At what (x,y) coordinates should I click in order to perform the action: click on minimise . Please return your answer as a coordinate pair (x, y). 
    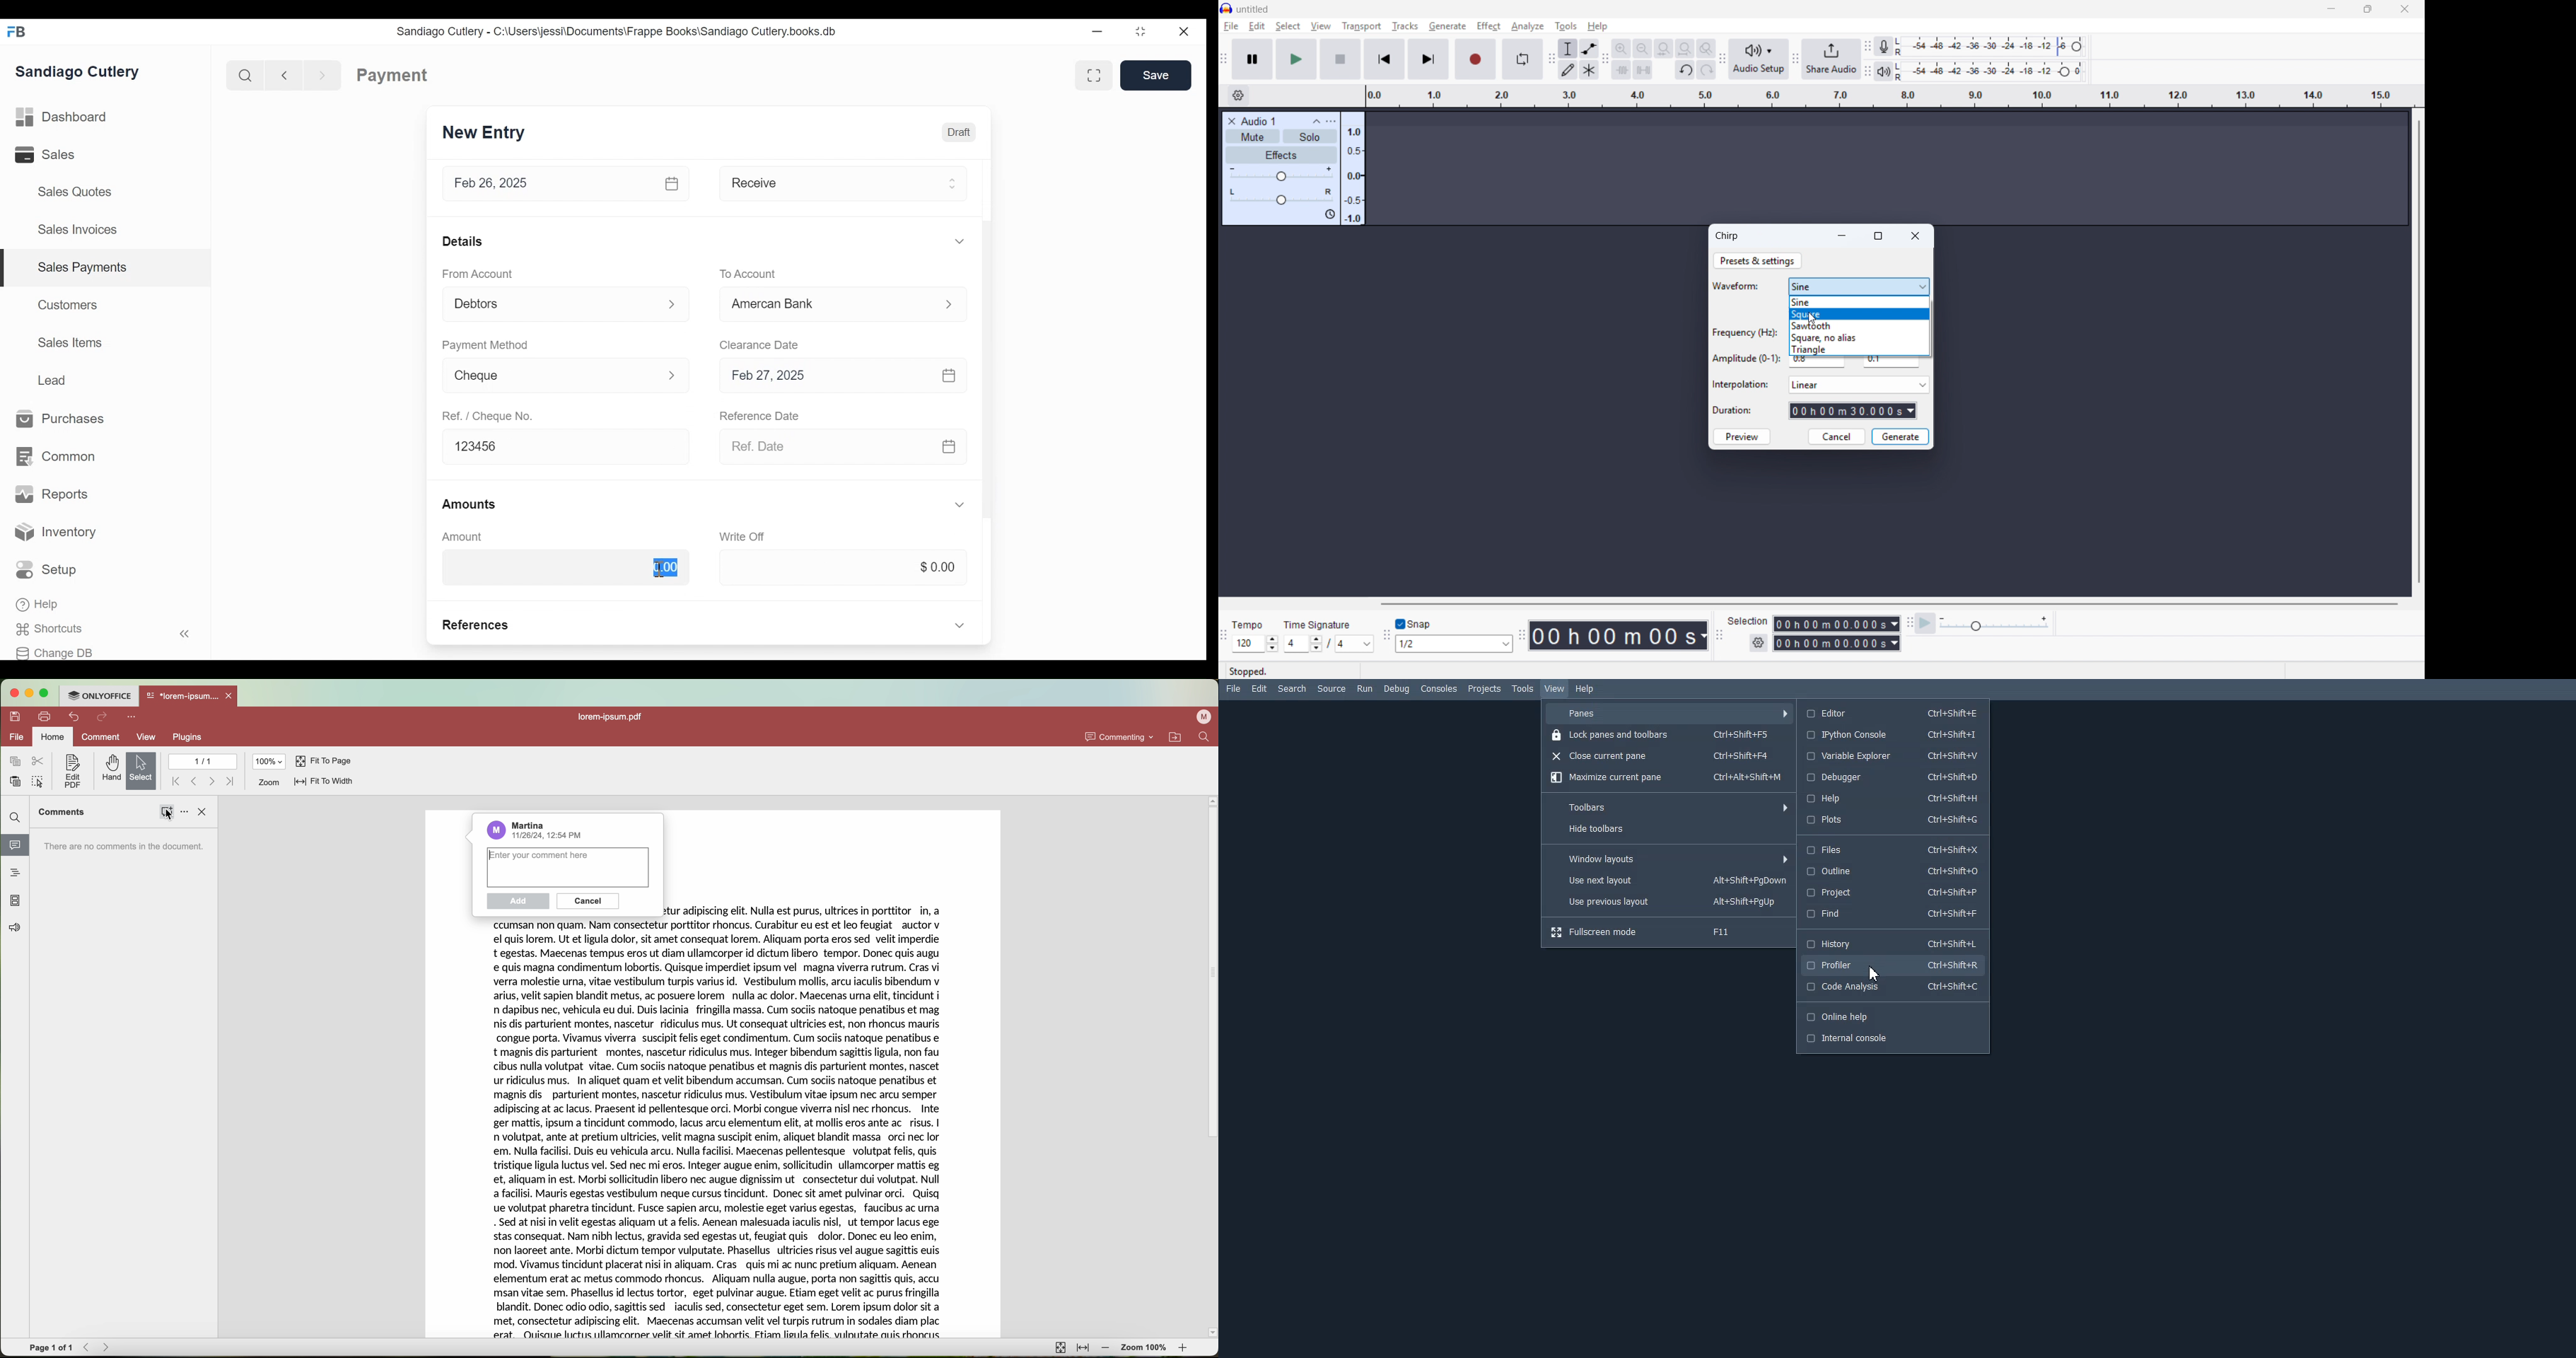
    Looking at the image, I should click on (2333, 9).